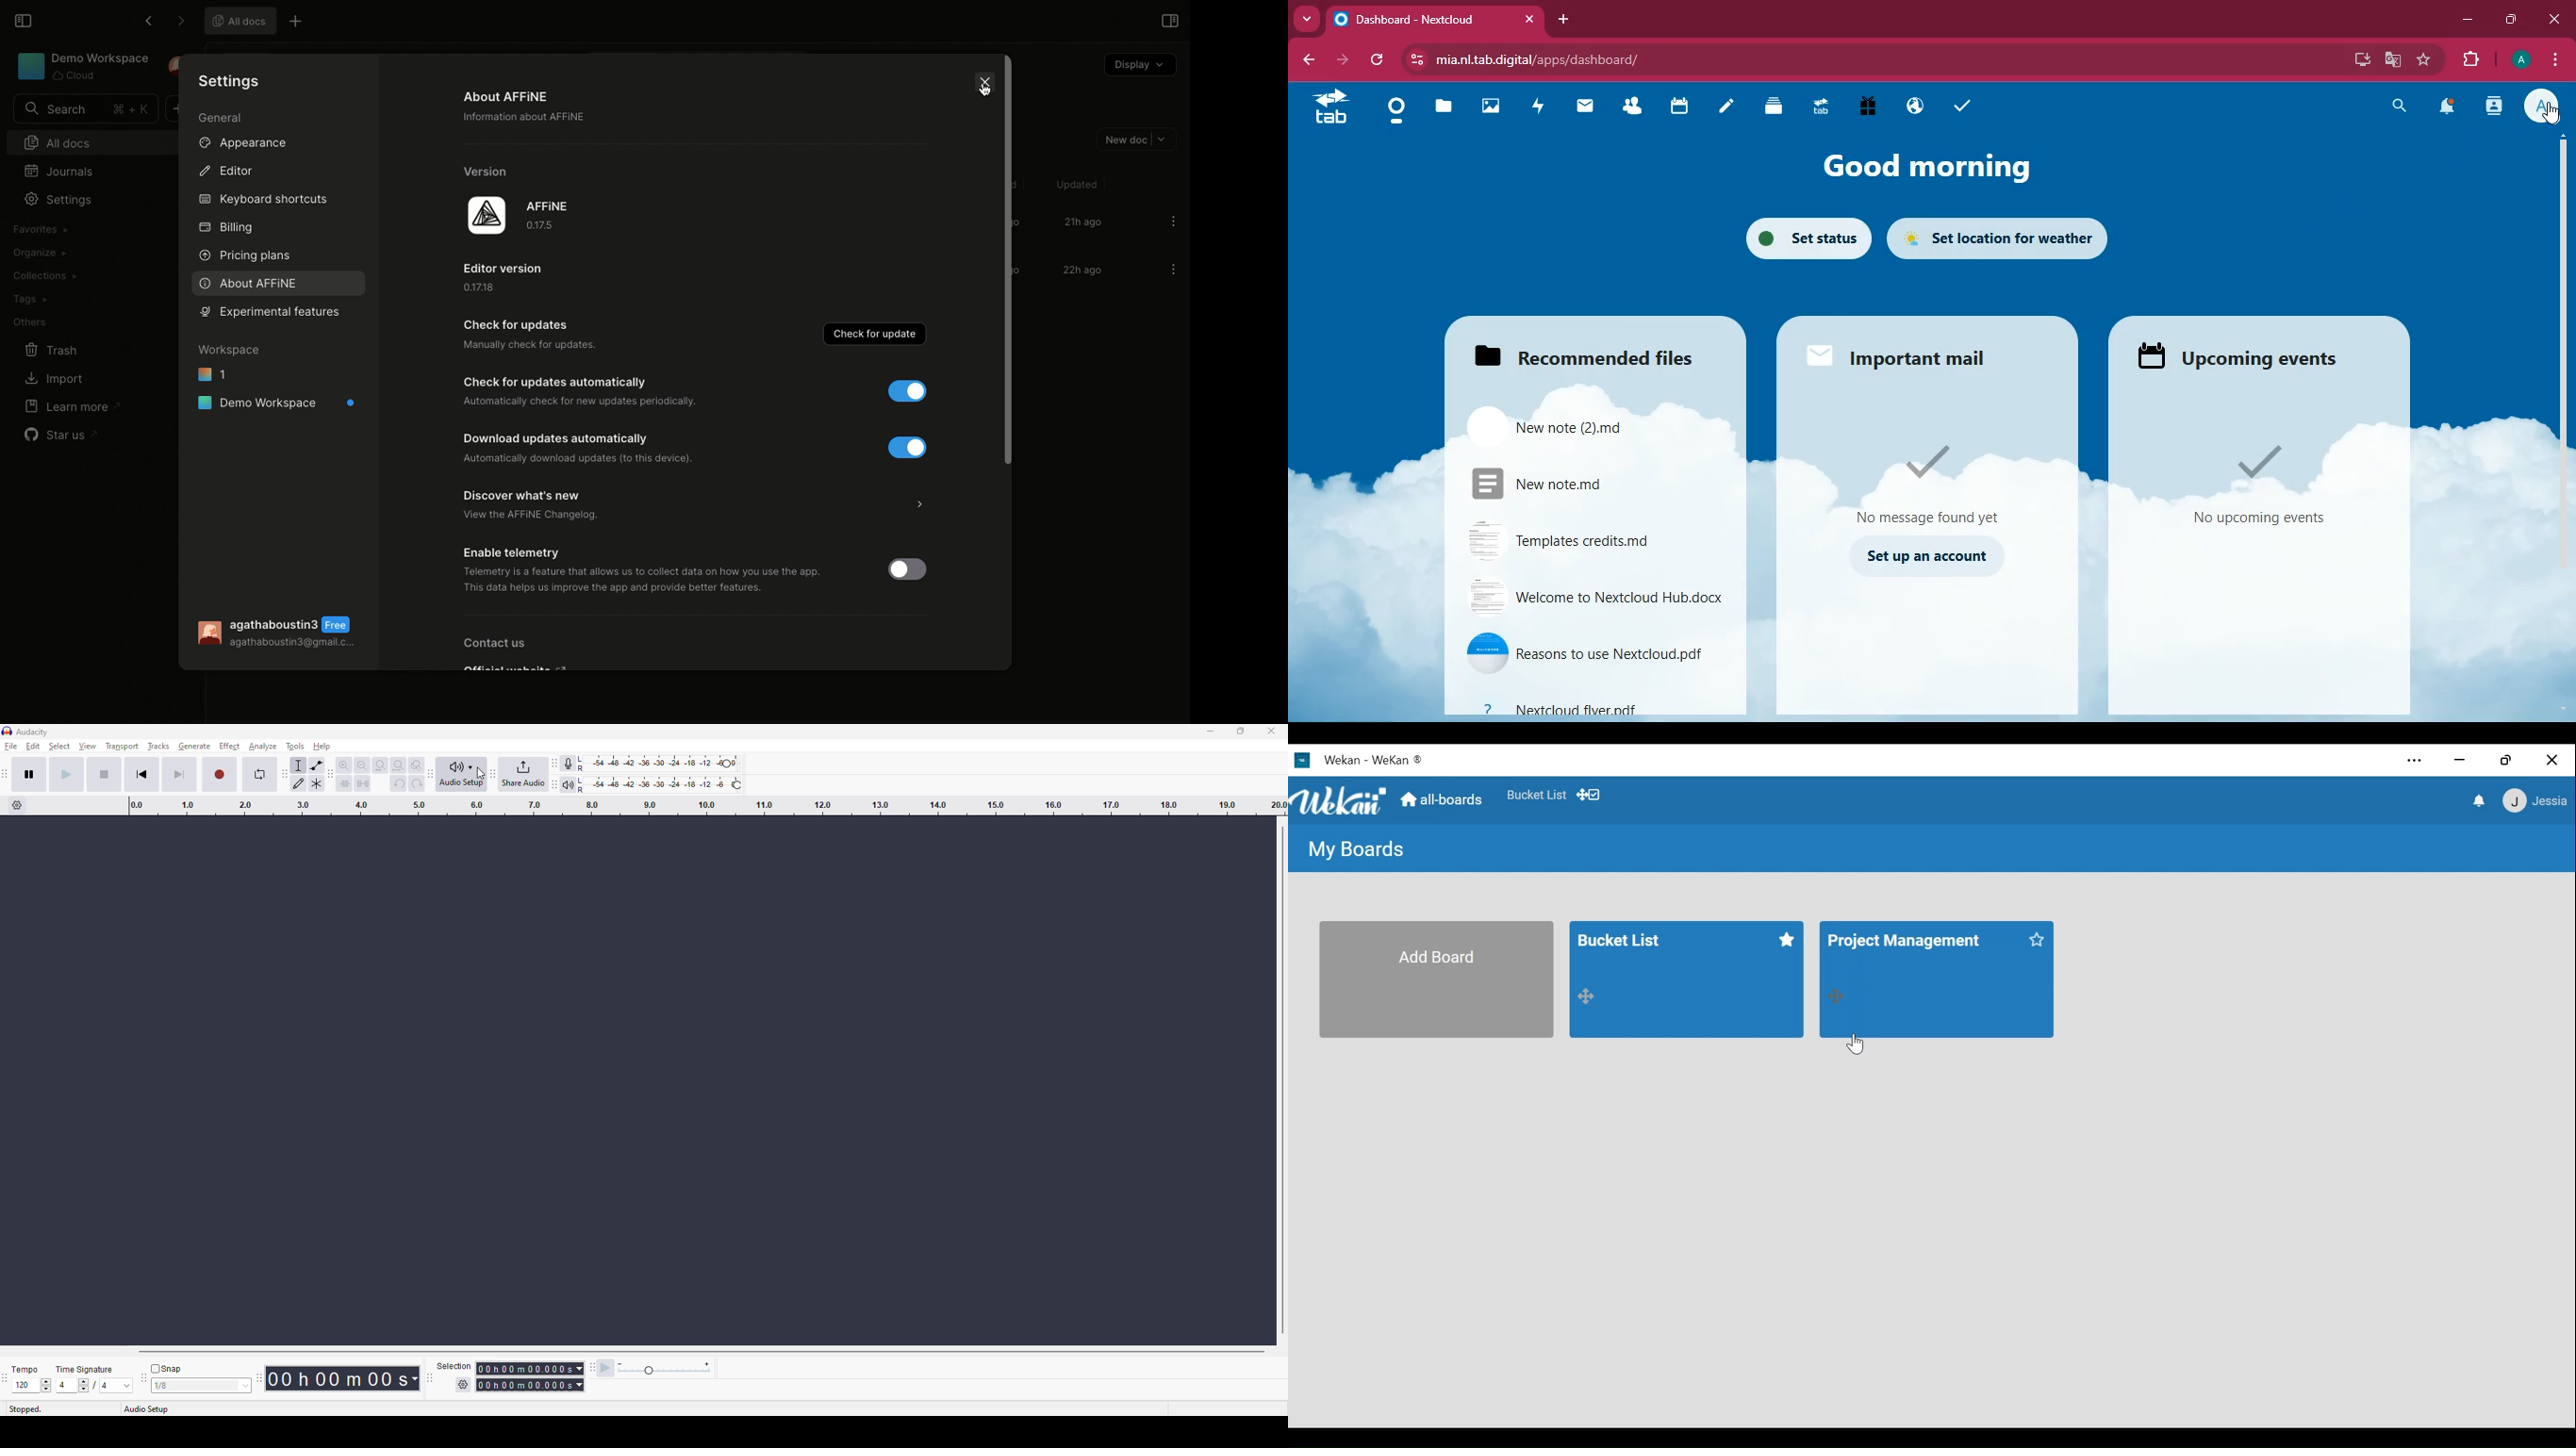  I want to click on play at speed, so click(602, 1375).